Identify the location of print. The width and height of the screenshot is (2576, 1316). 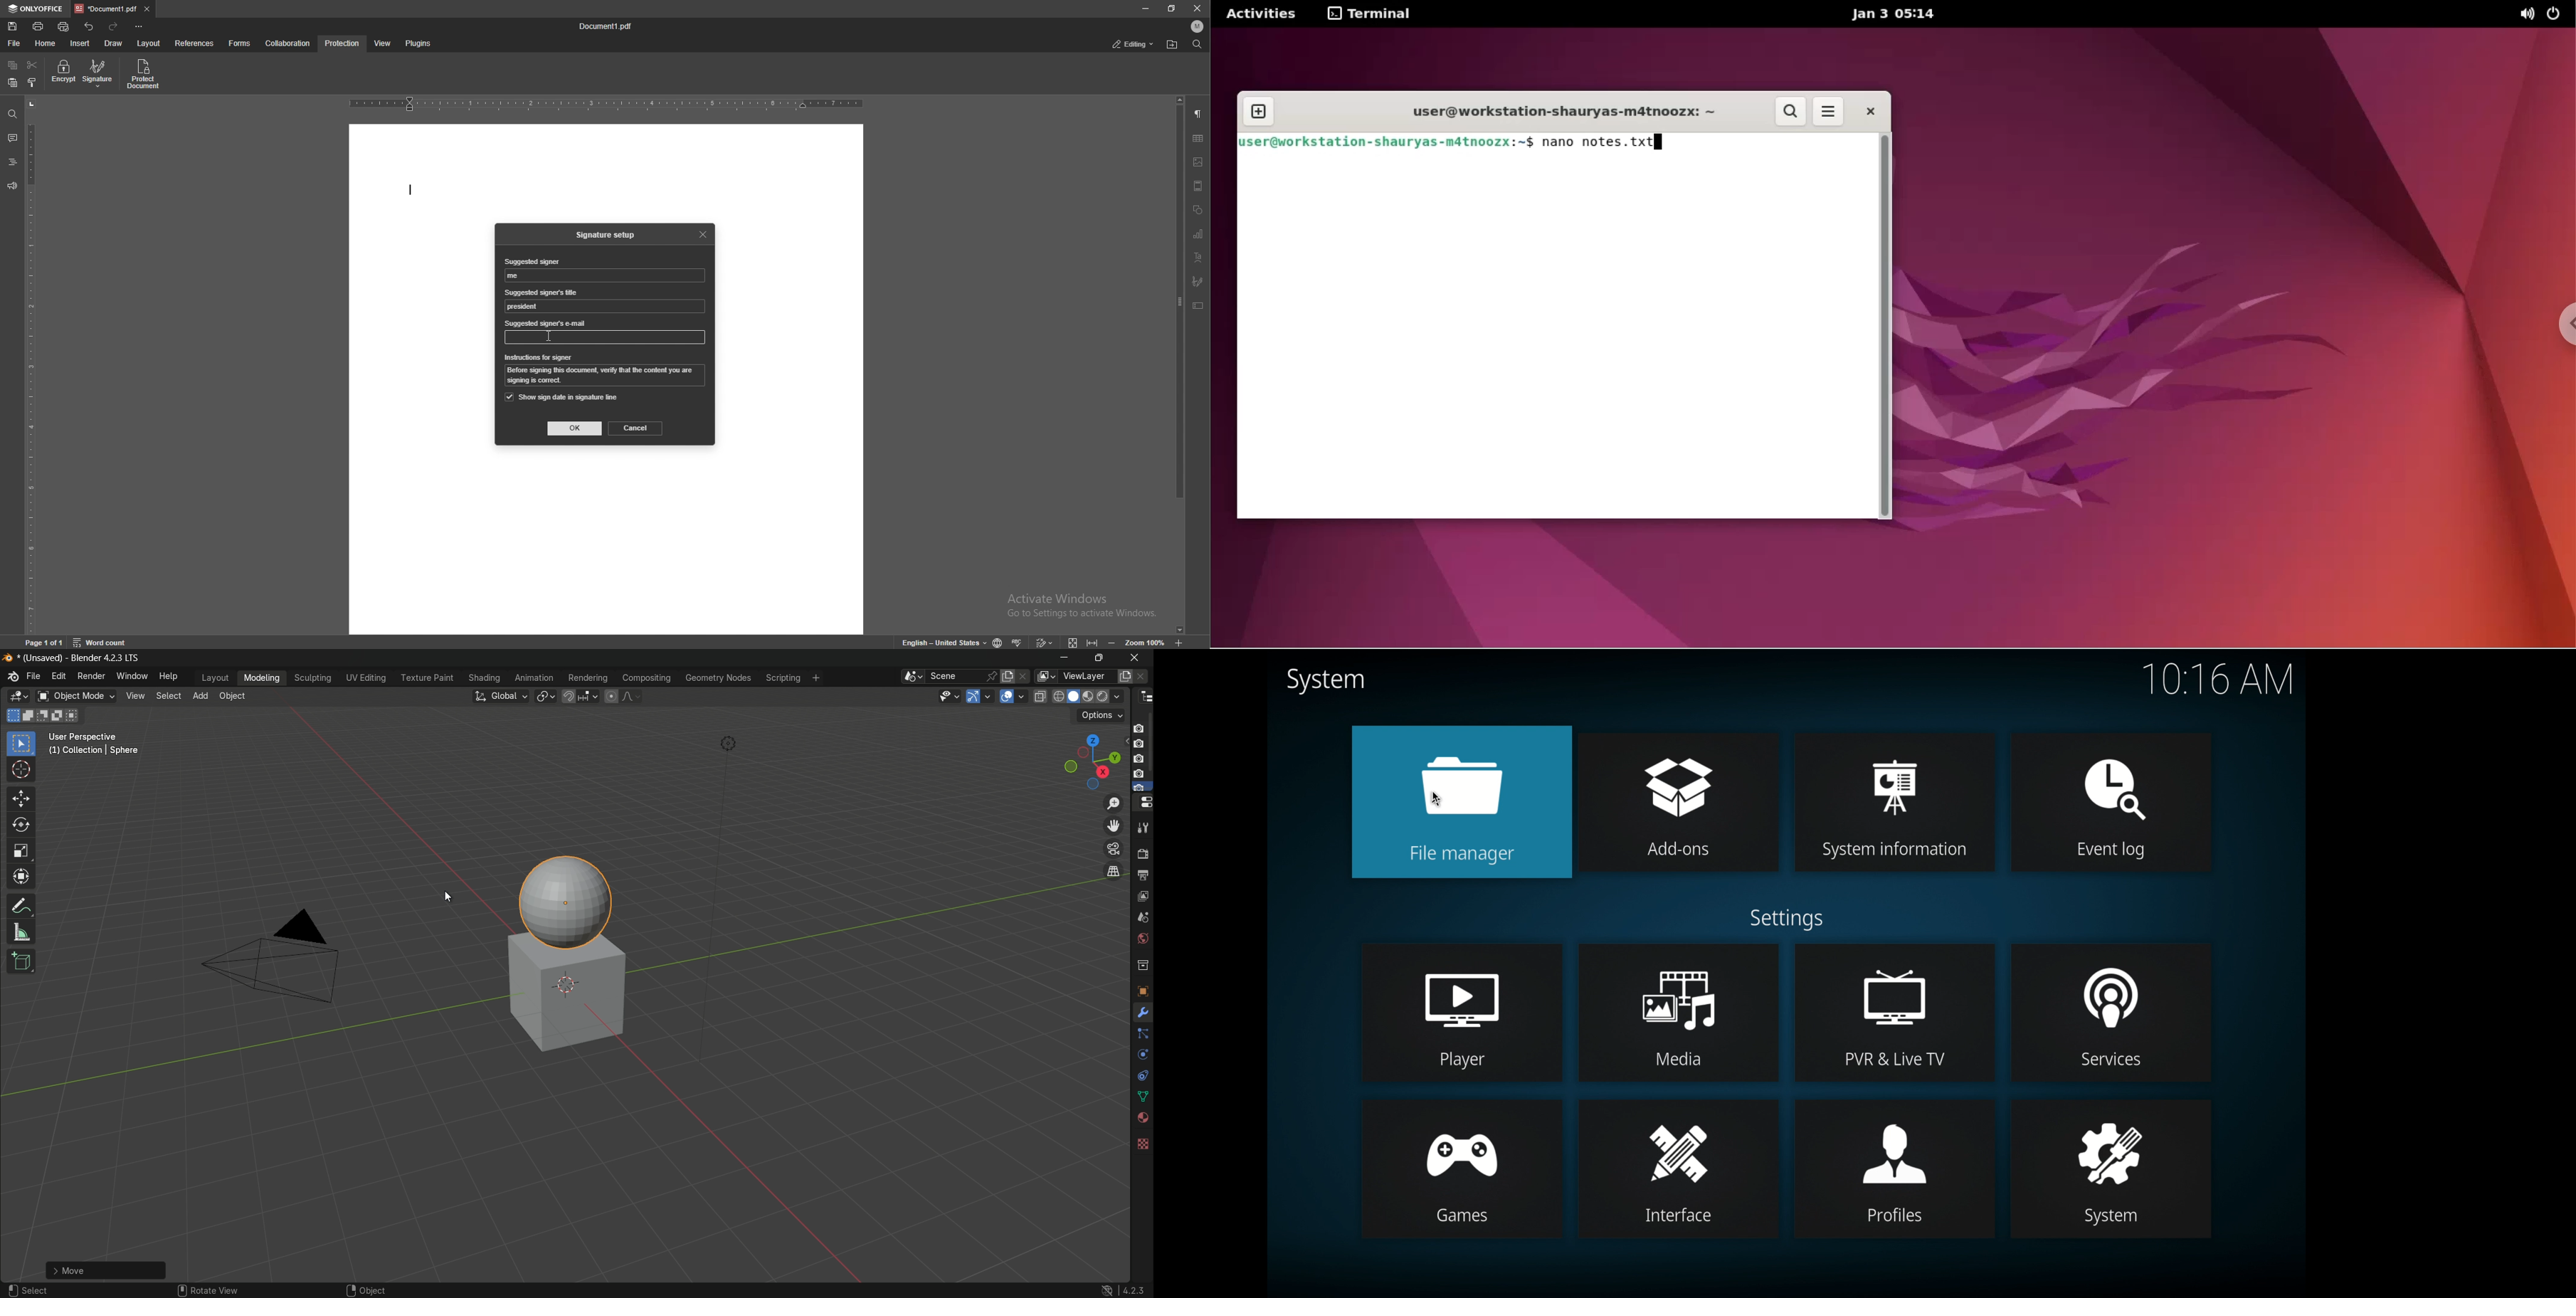
(39, 26).